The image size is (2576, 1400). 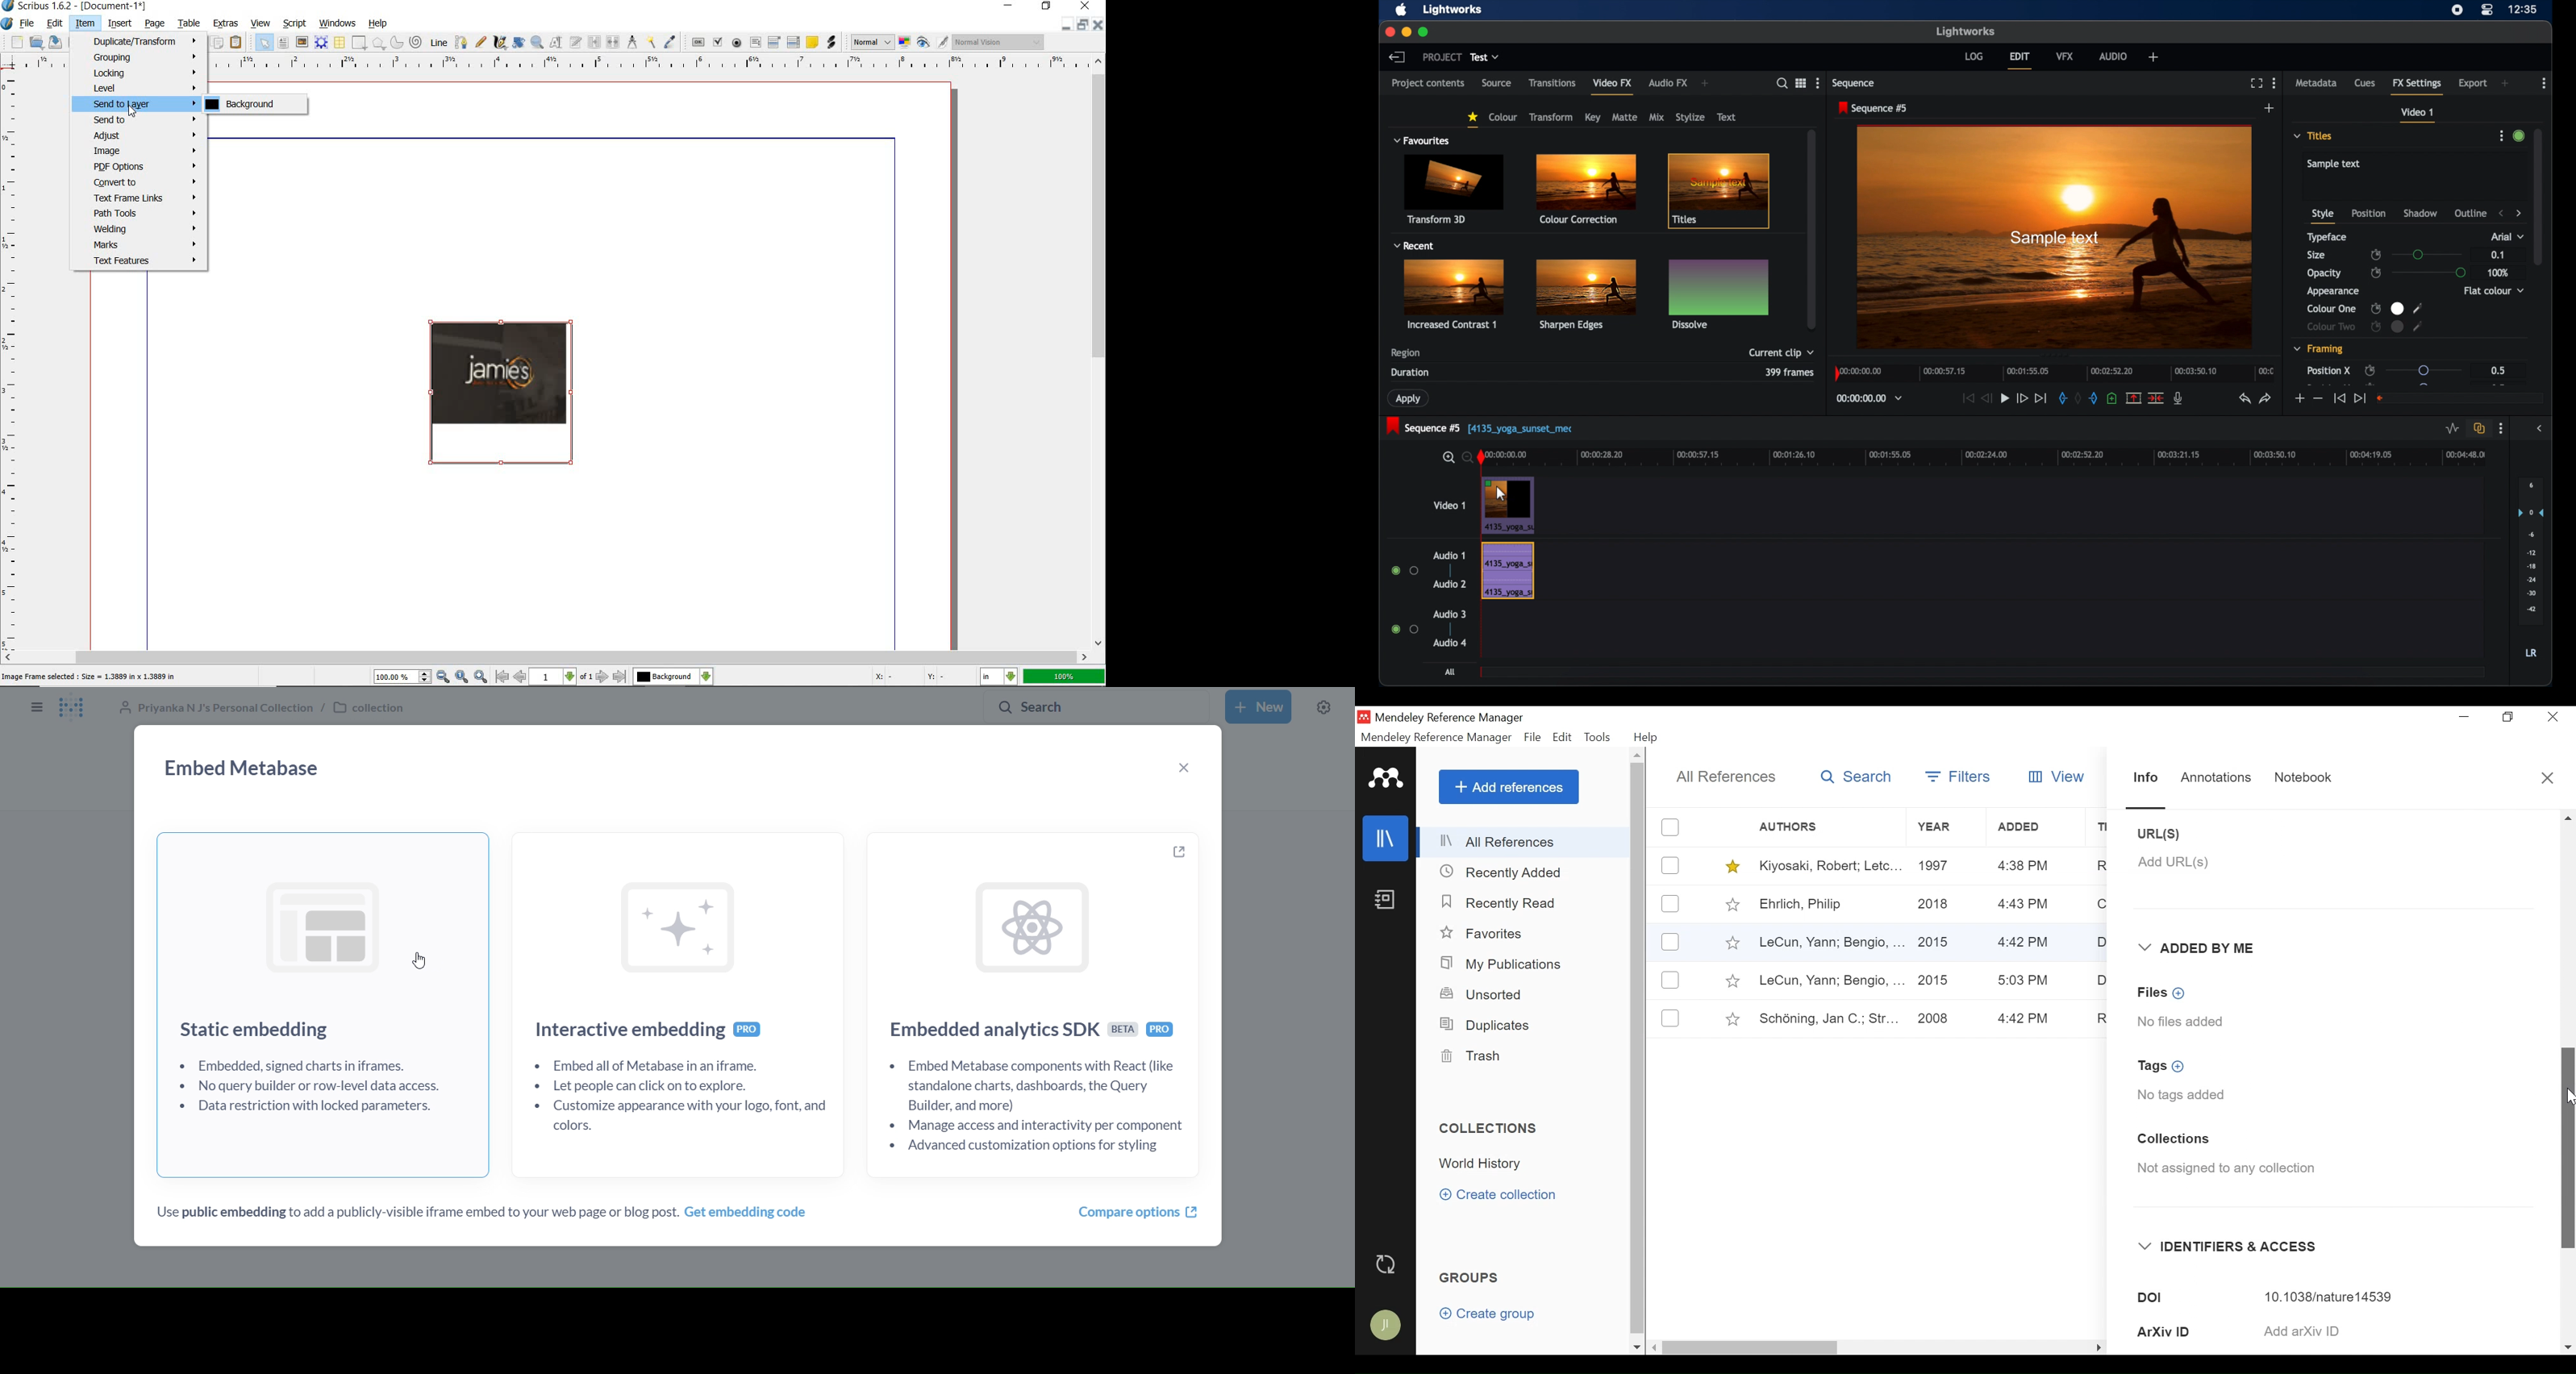 What do you see at coordinates (931, 41) in the screenshot?
I see `preview mode` at bounding box center [931, 41].